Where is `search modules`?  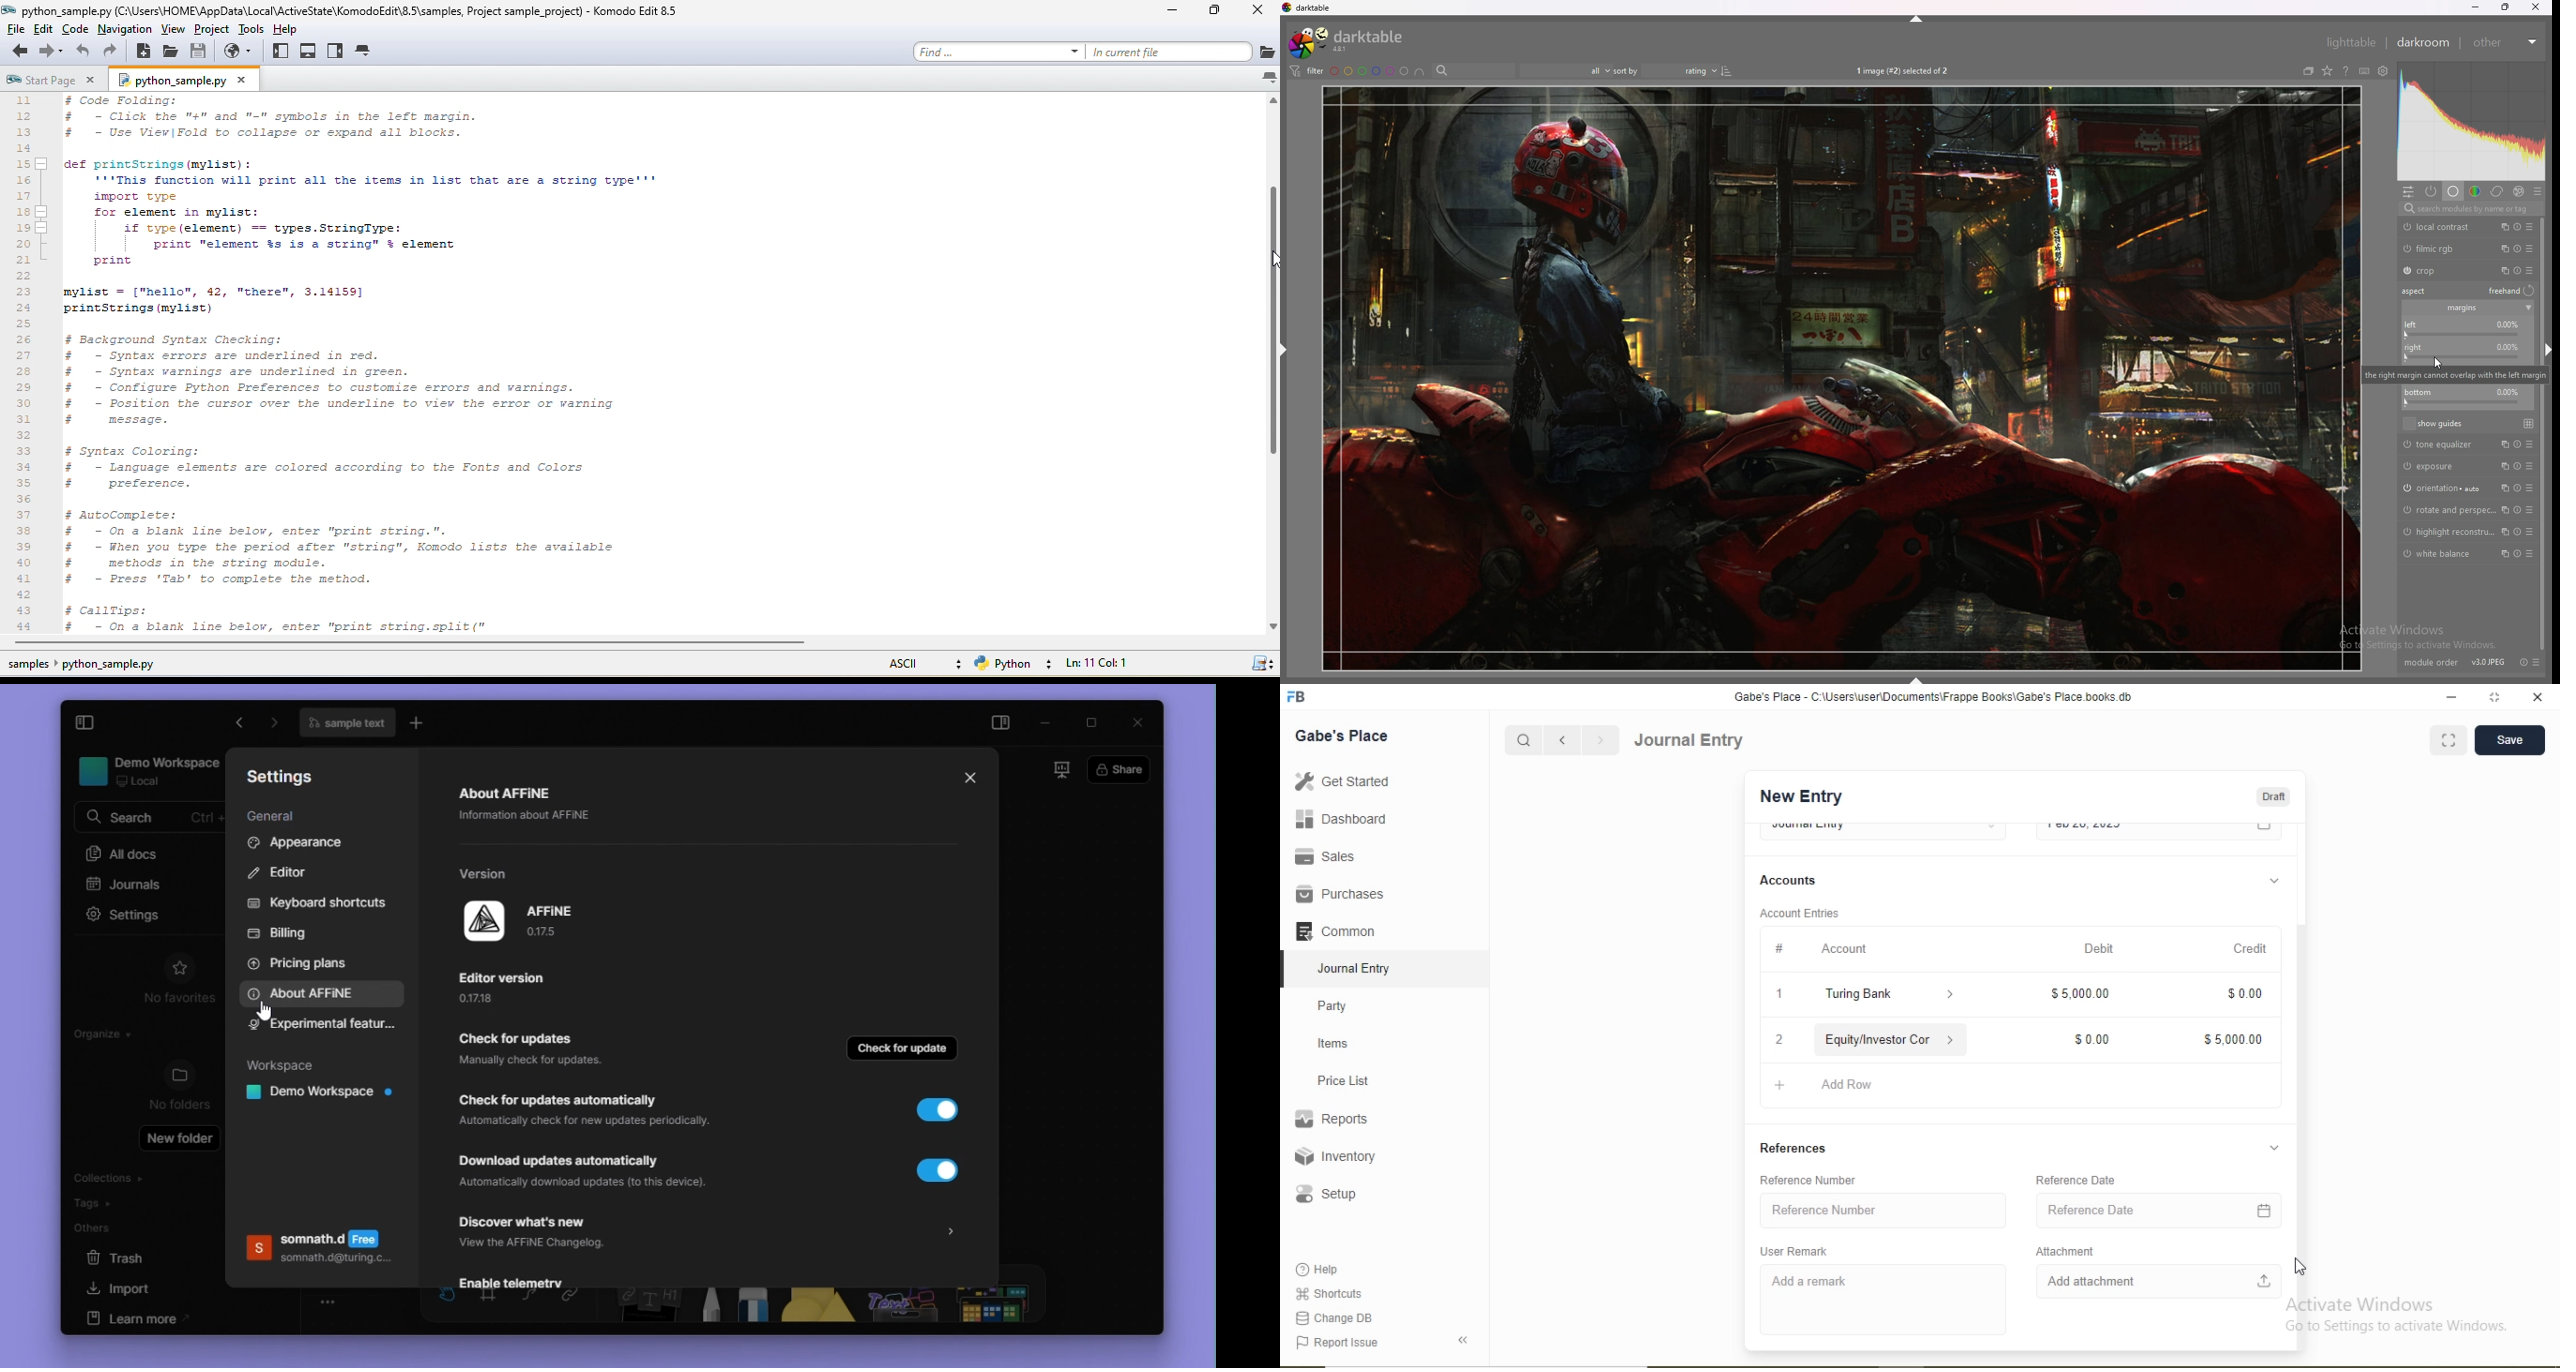 search modules is located at coordinates (2470, 209).